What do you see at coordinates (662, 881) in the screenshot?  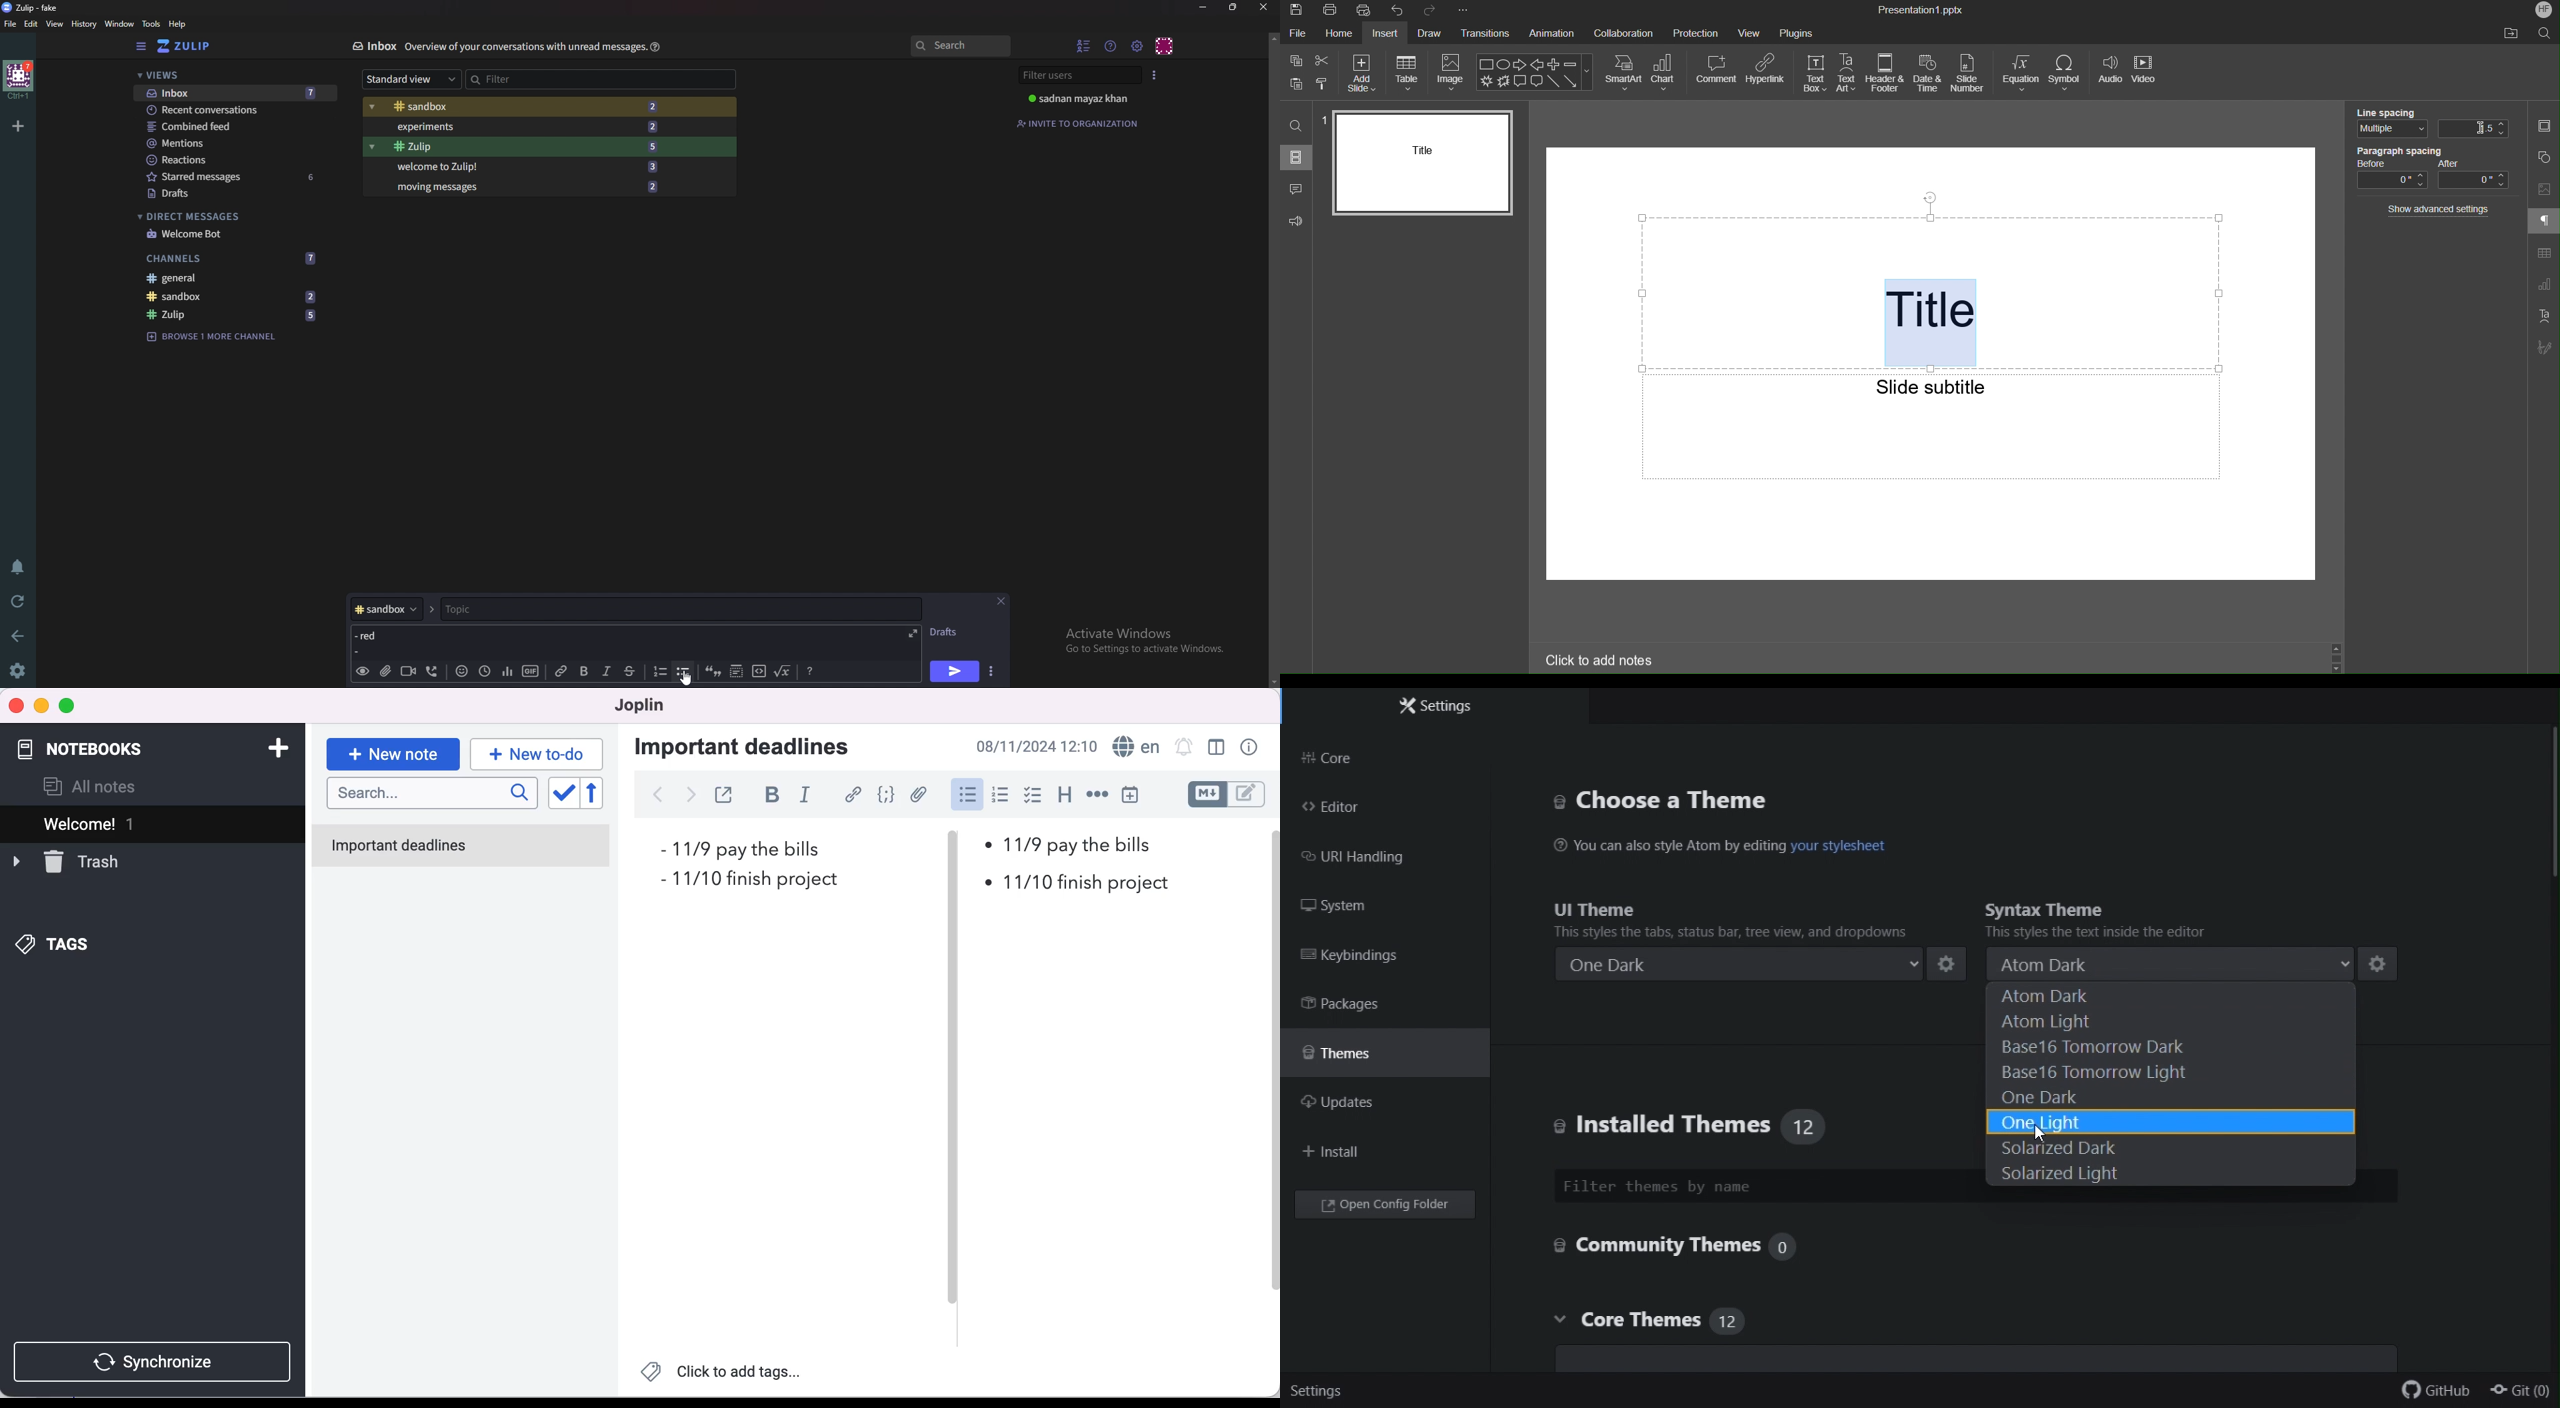 I see `bullet 2` at bounding box center [662, 881].